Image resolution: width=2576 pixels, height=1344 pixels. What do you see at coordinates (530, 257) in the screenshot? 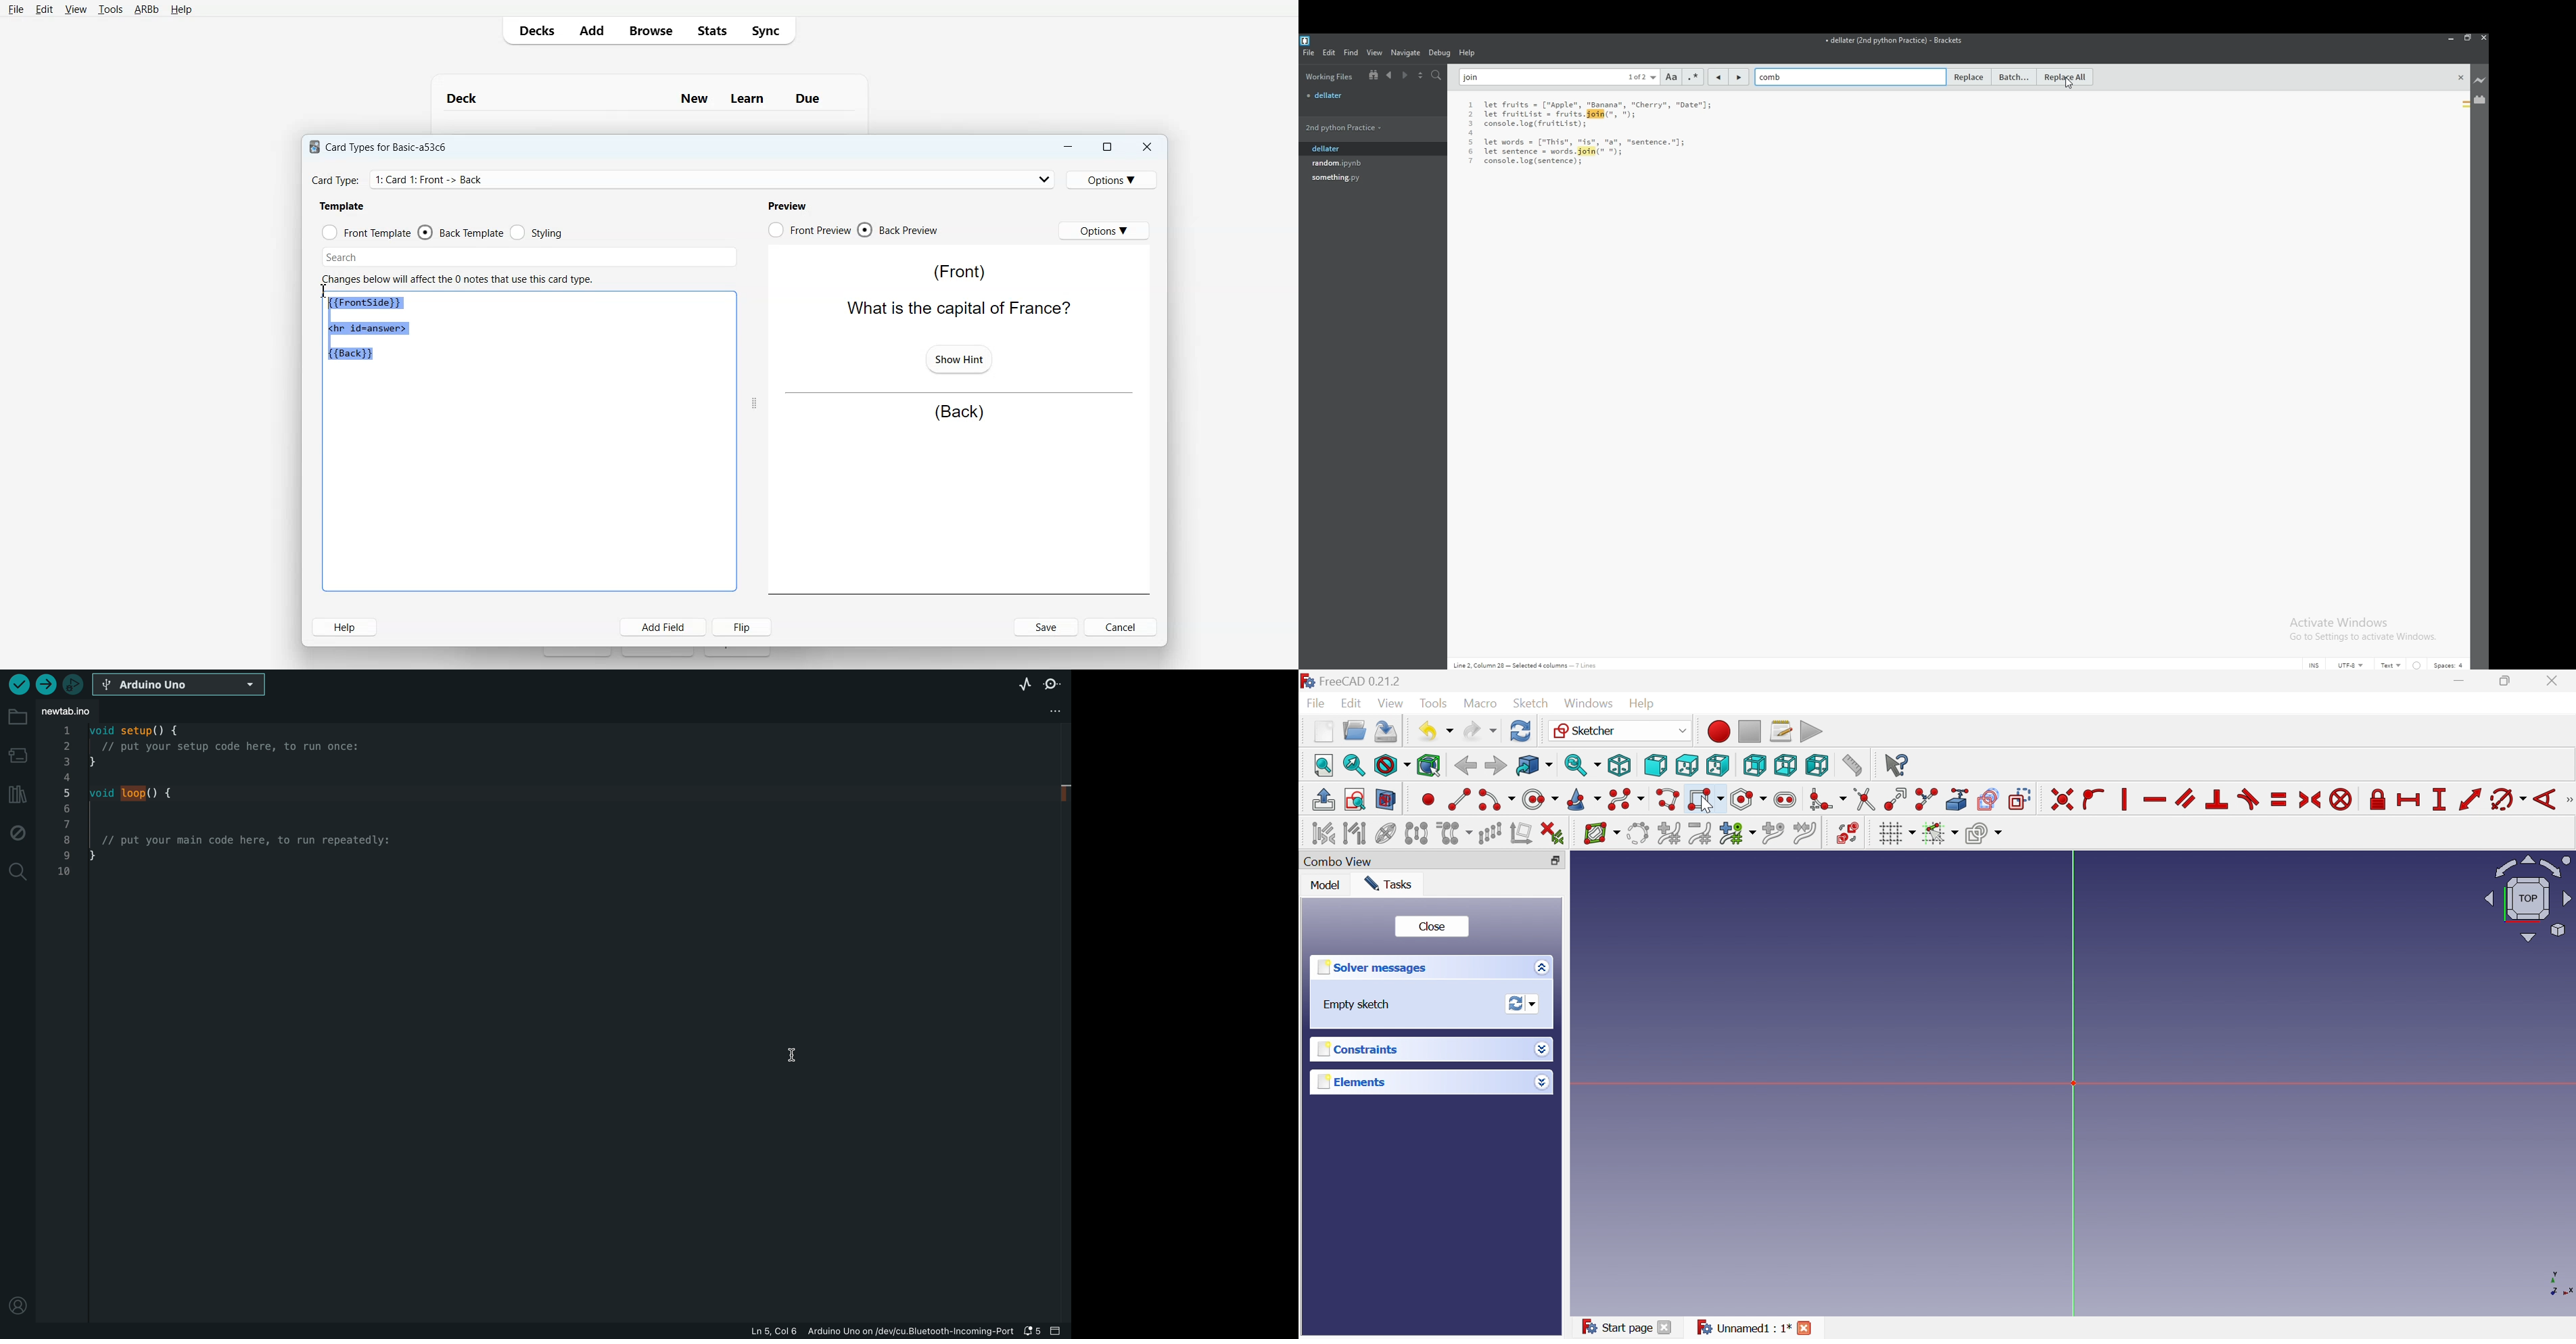
I see `Search Bar` at bounding box center [530, 257].